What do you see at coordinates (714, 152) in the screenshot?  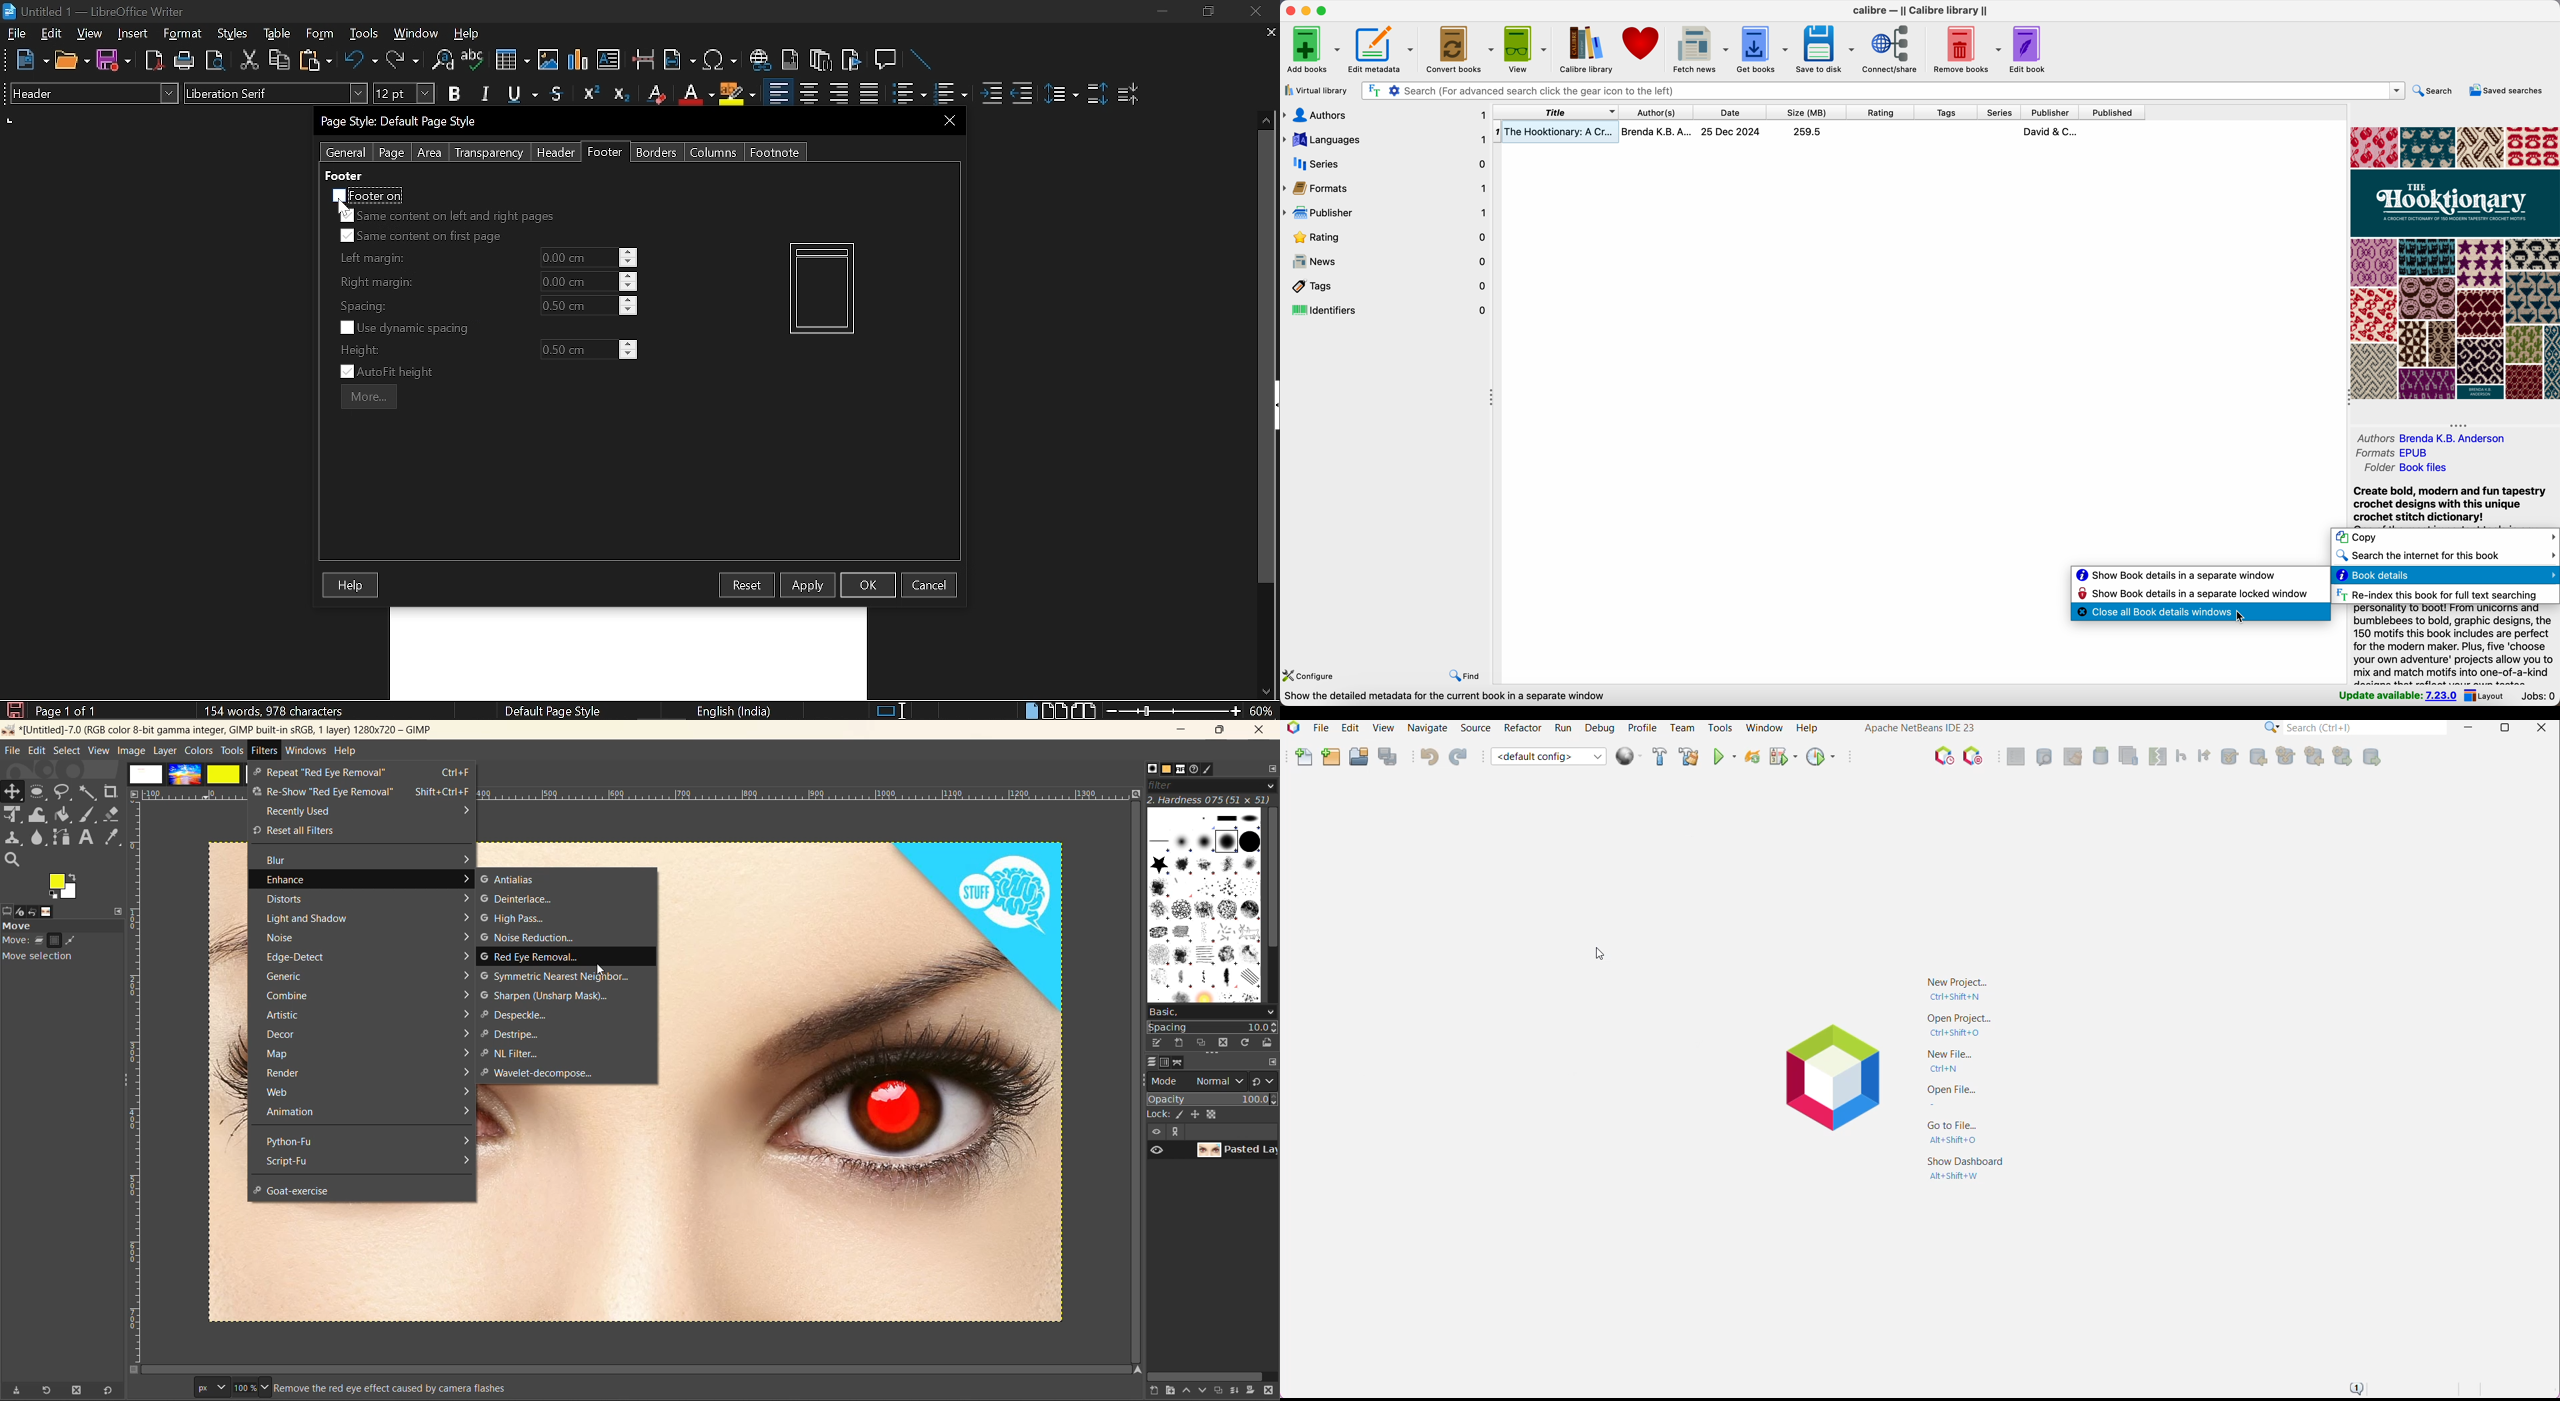 I see `Columns` at bounding box center [714, 152].